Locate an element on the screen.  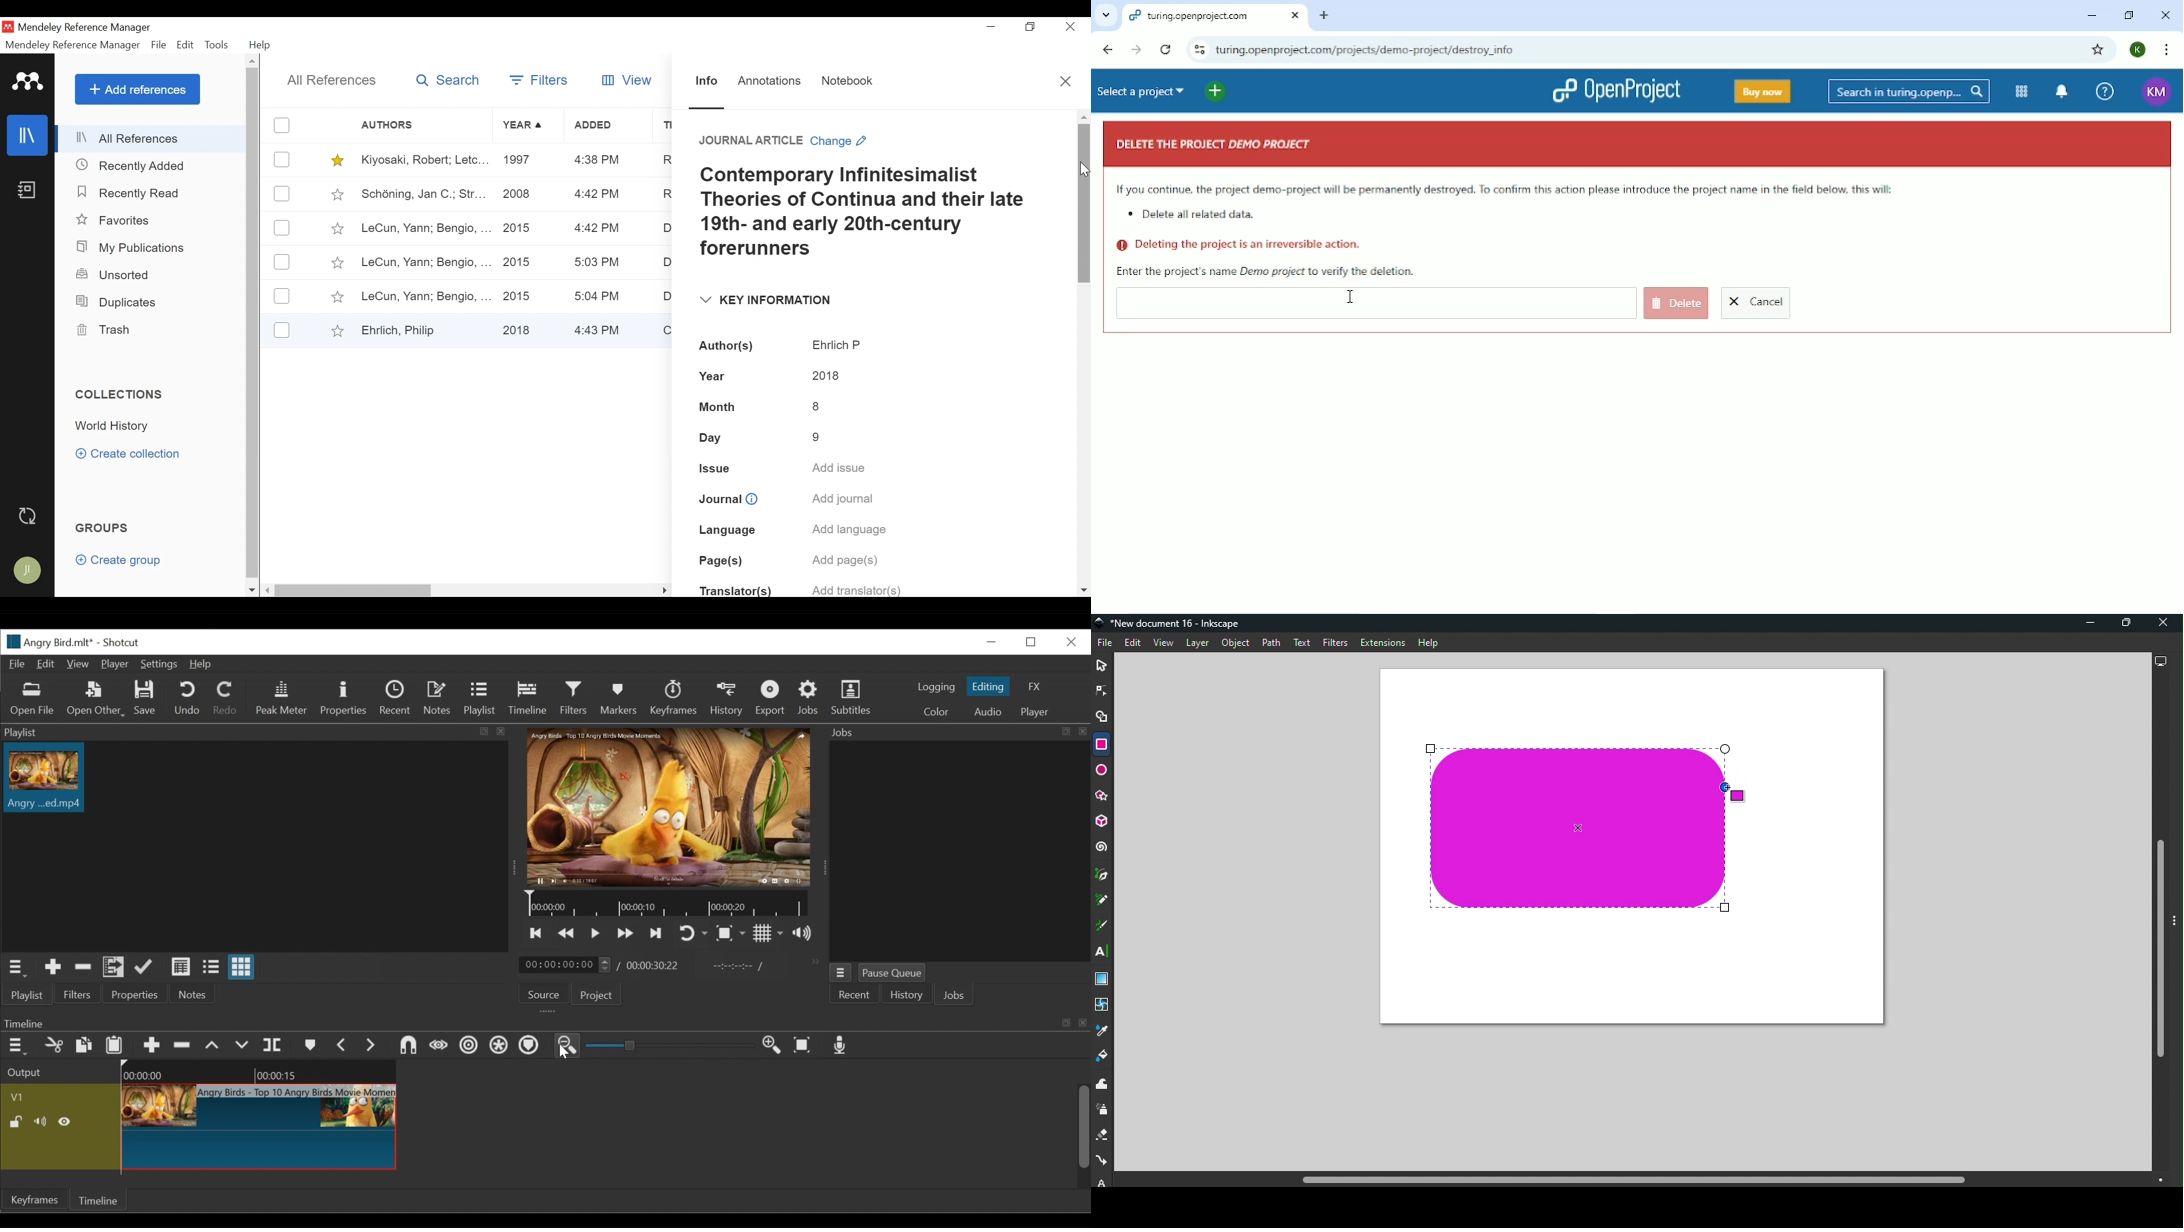
split is located at coordinates (275, 1043).